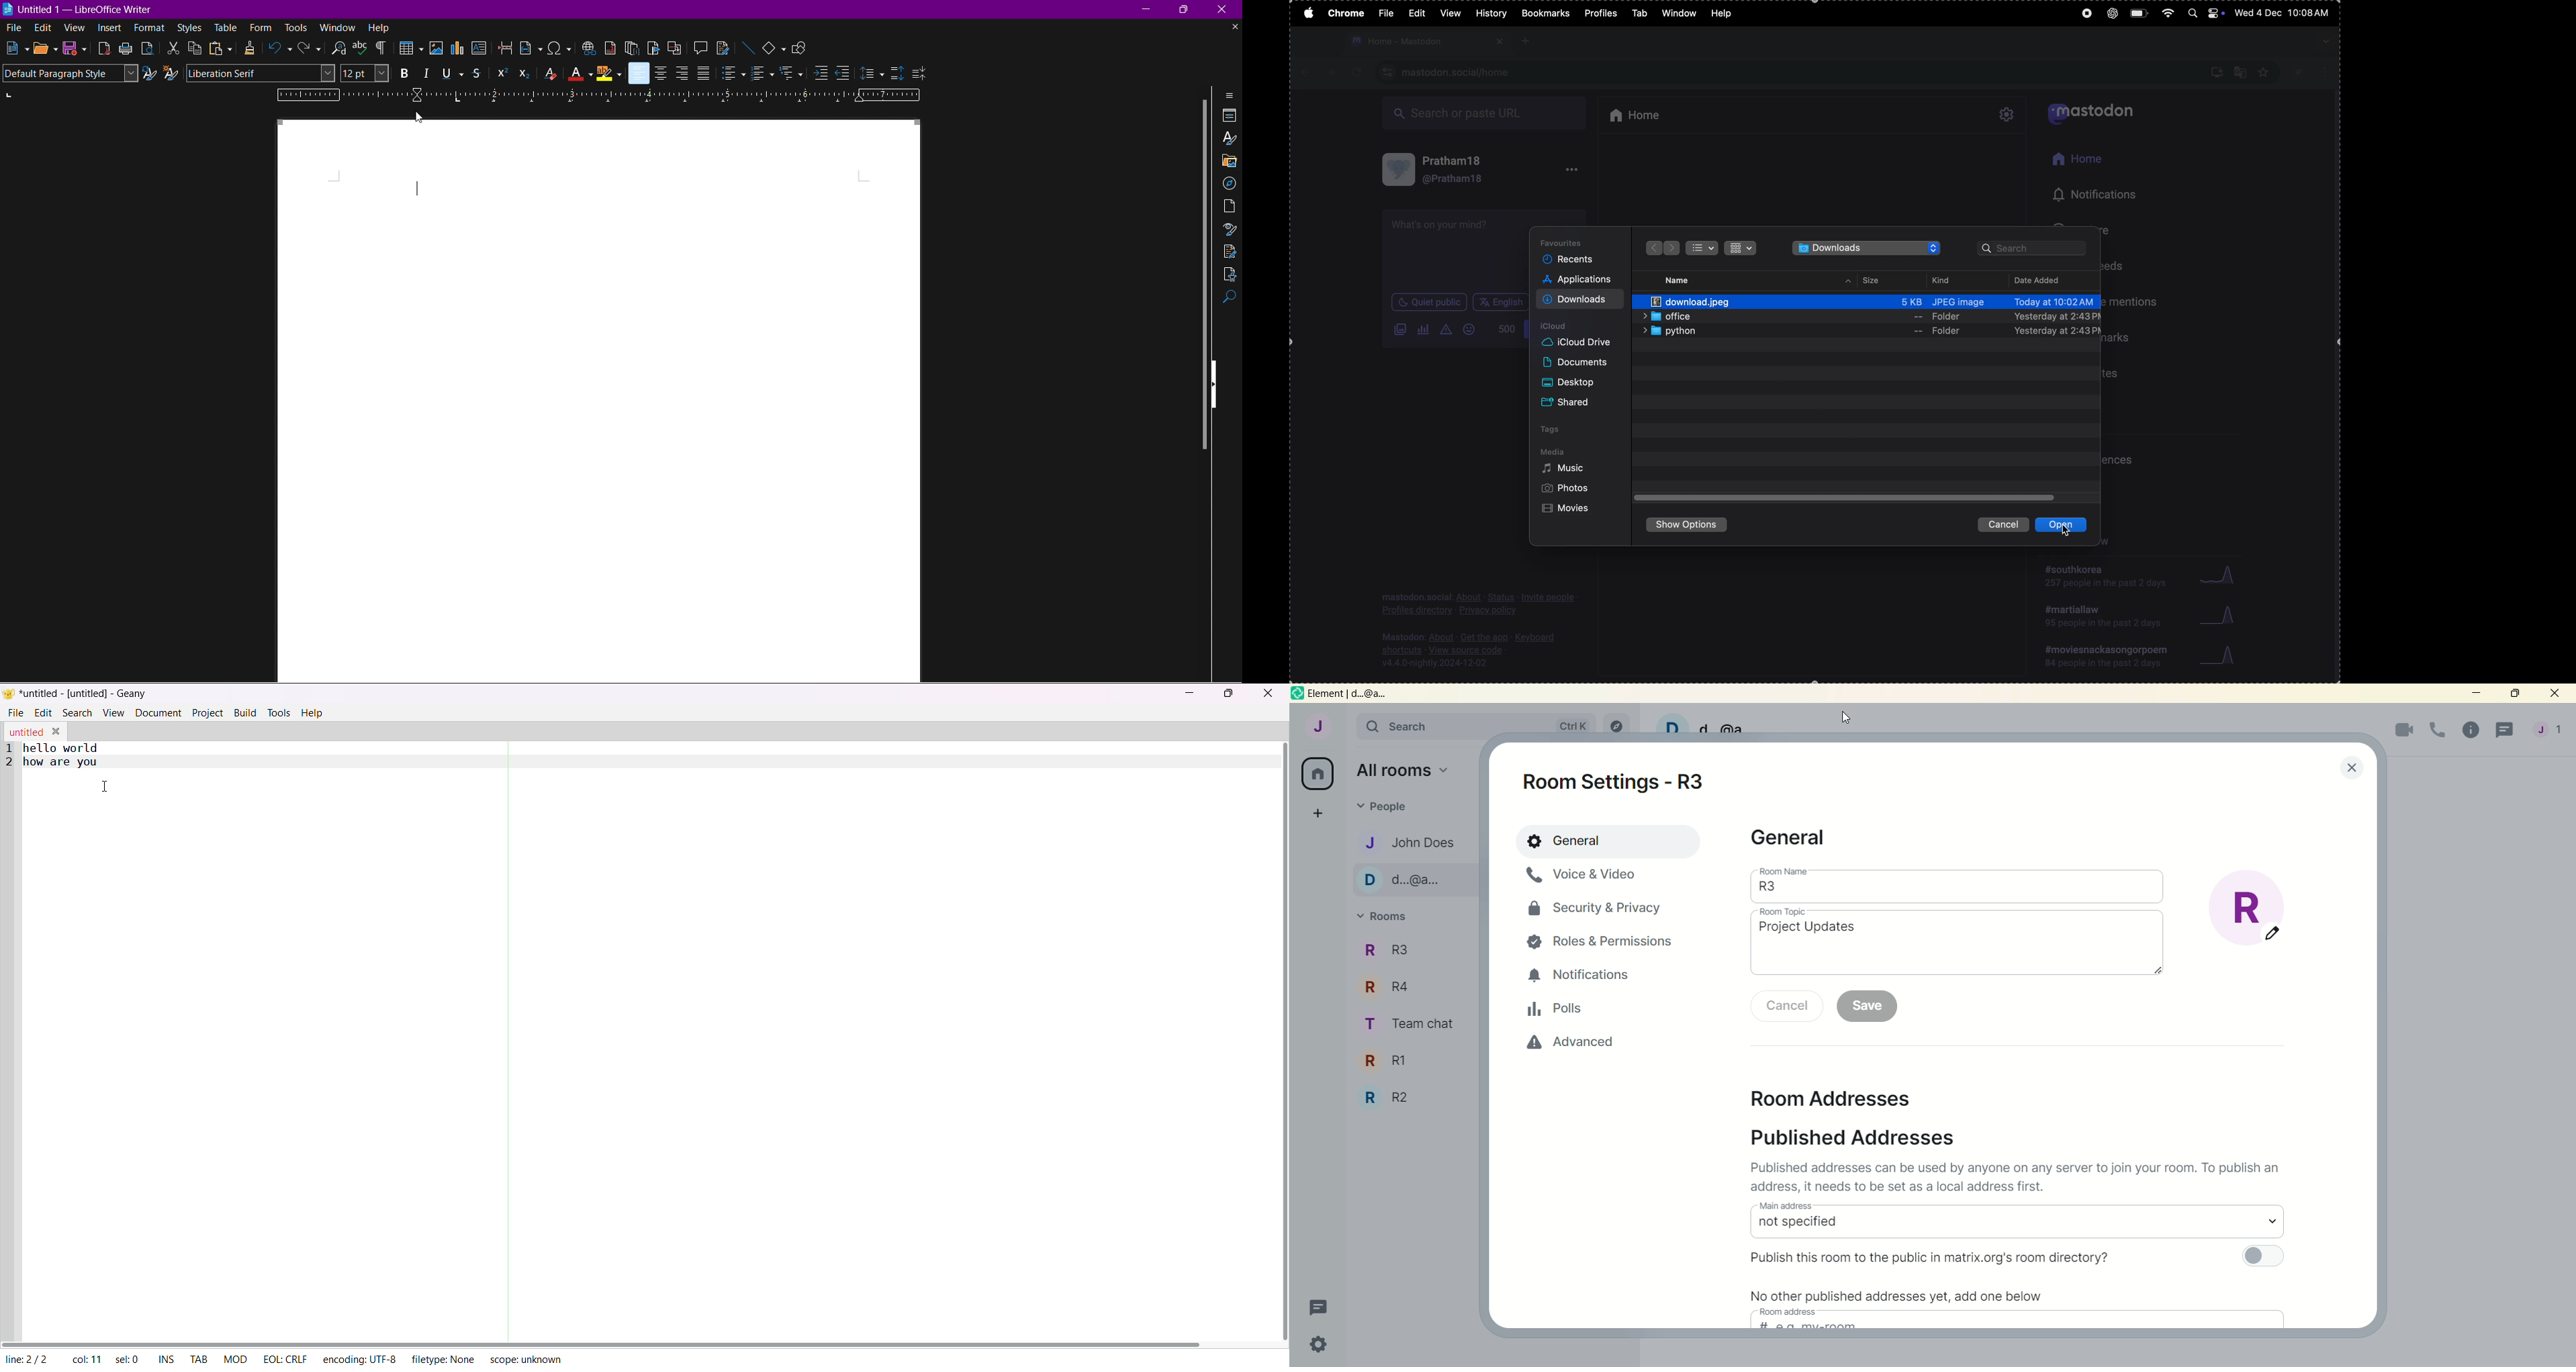 The image size is (2576, 1372). Describe the element at coordinates (1872, 316) in the screenshot. I see `office folder` at that location.